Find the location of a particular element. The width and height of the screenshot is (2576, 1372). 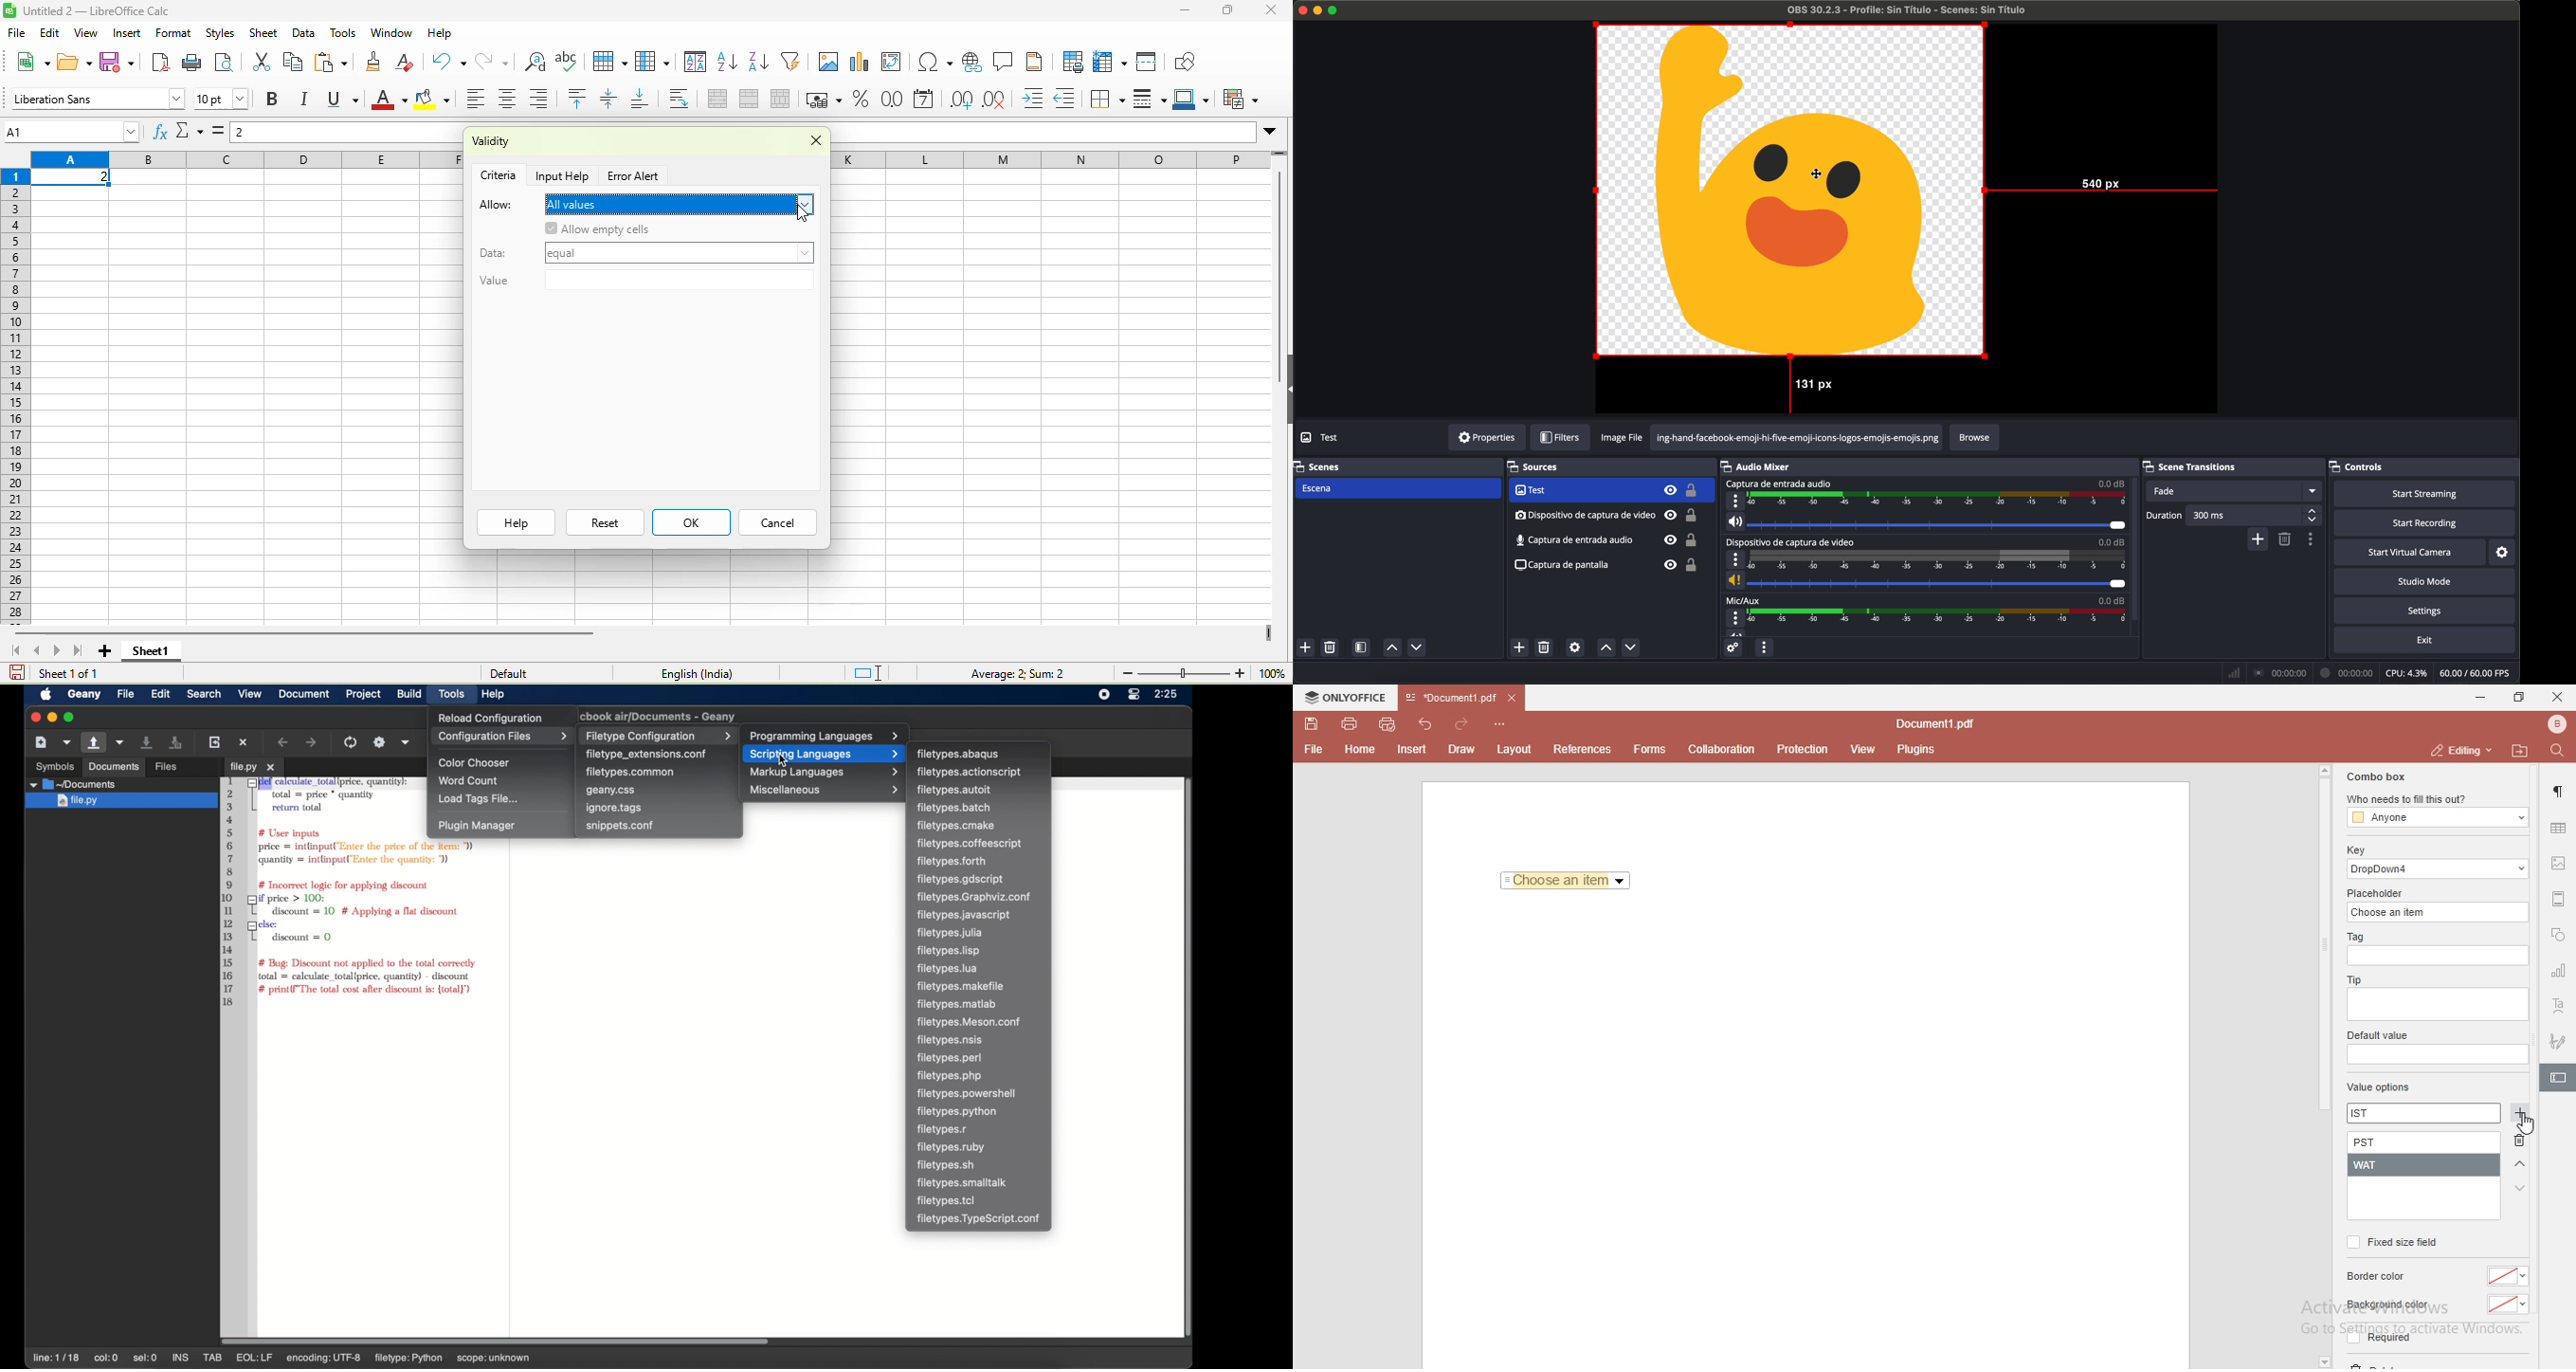

row is located at coordinates (1050, 159).